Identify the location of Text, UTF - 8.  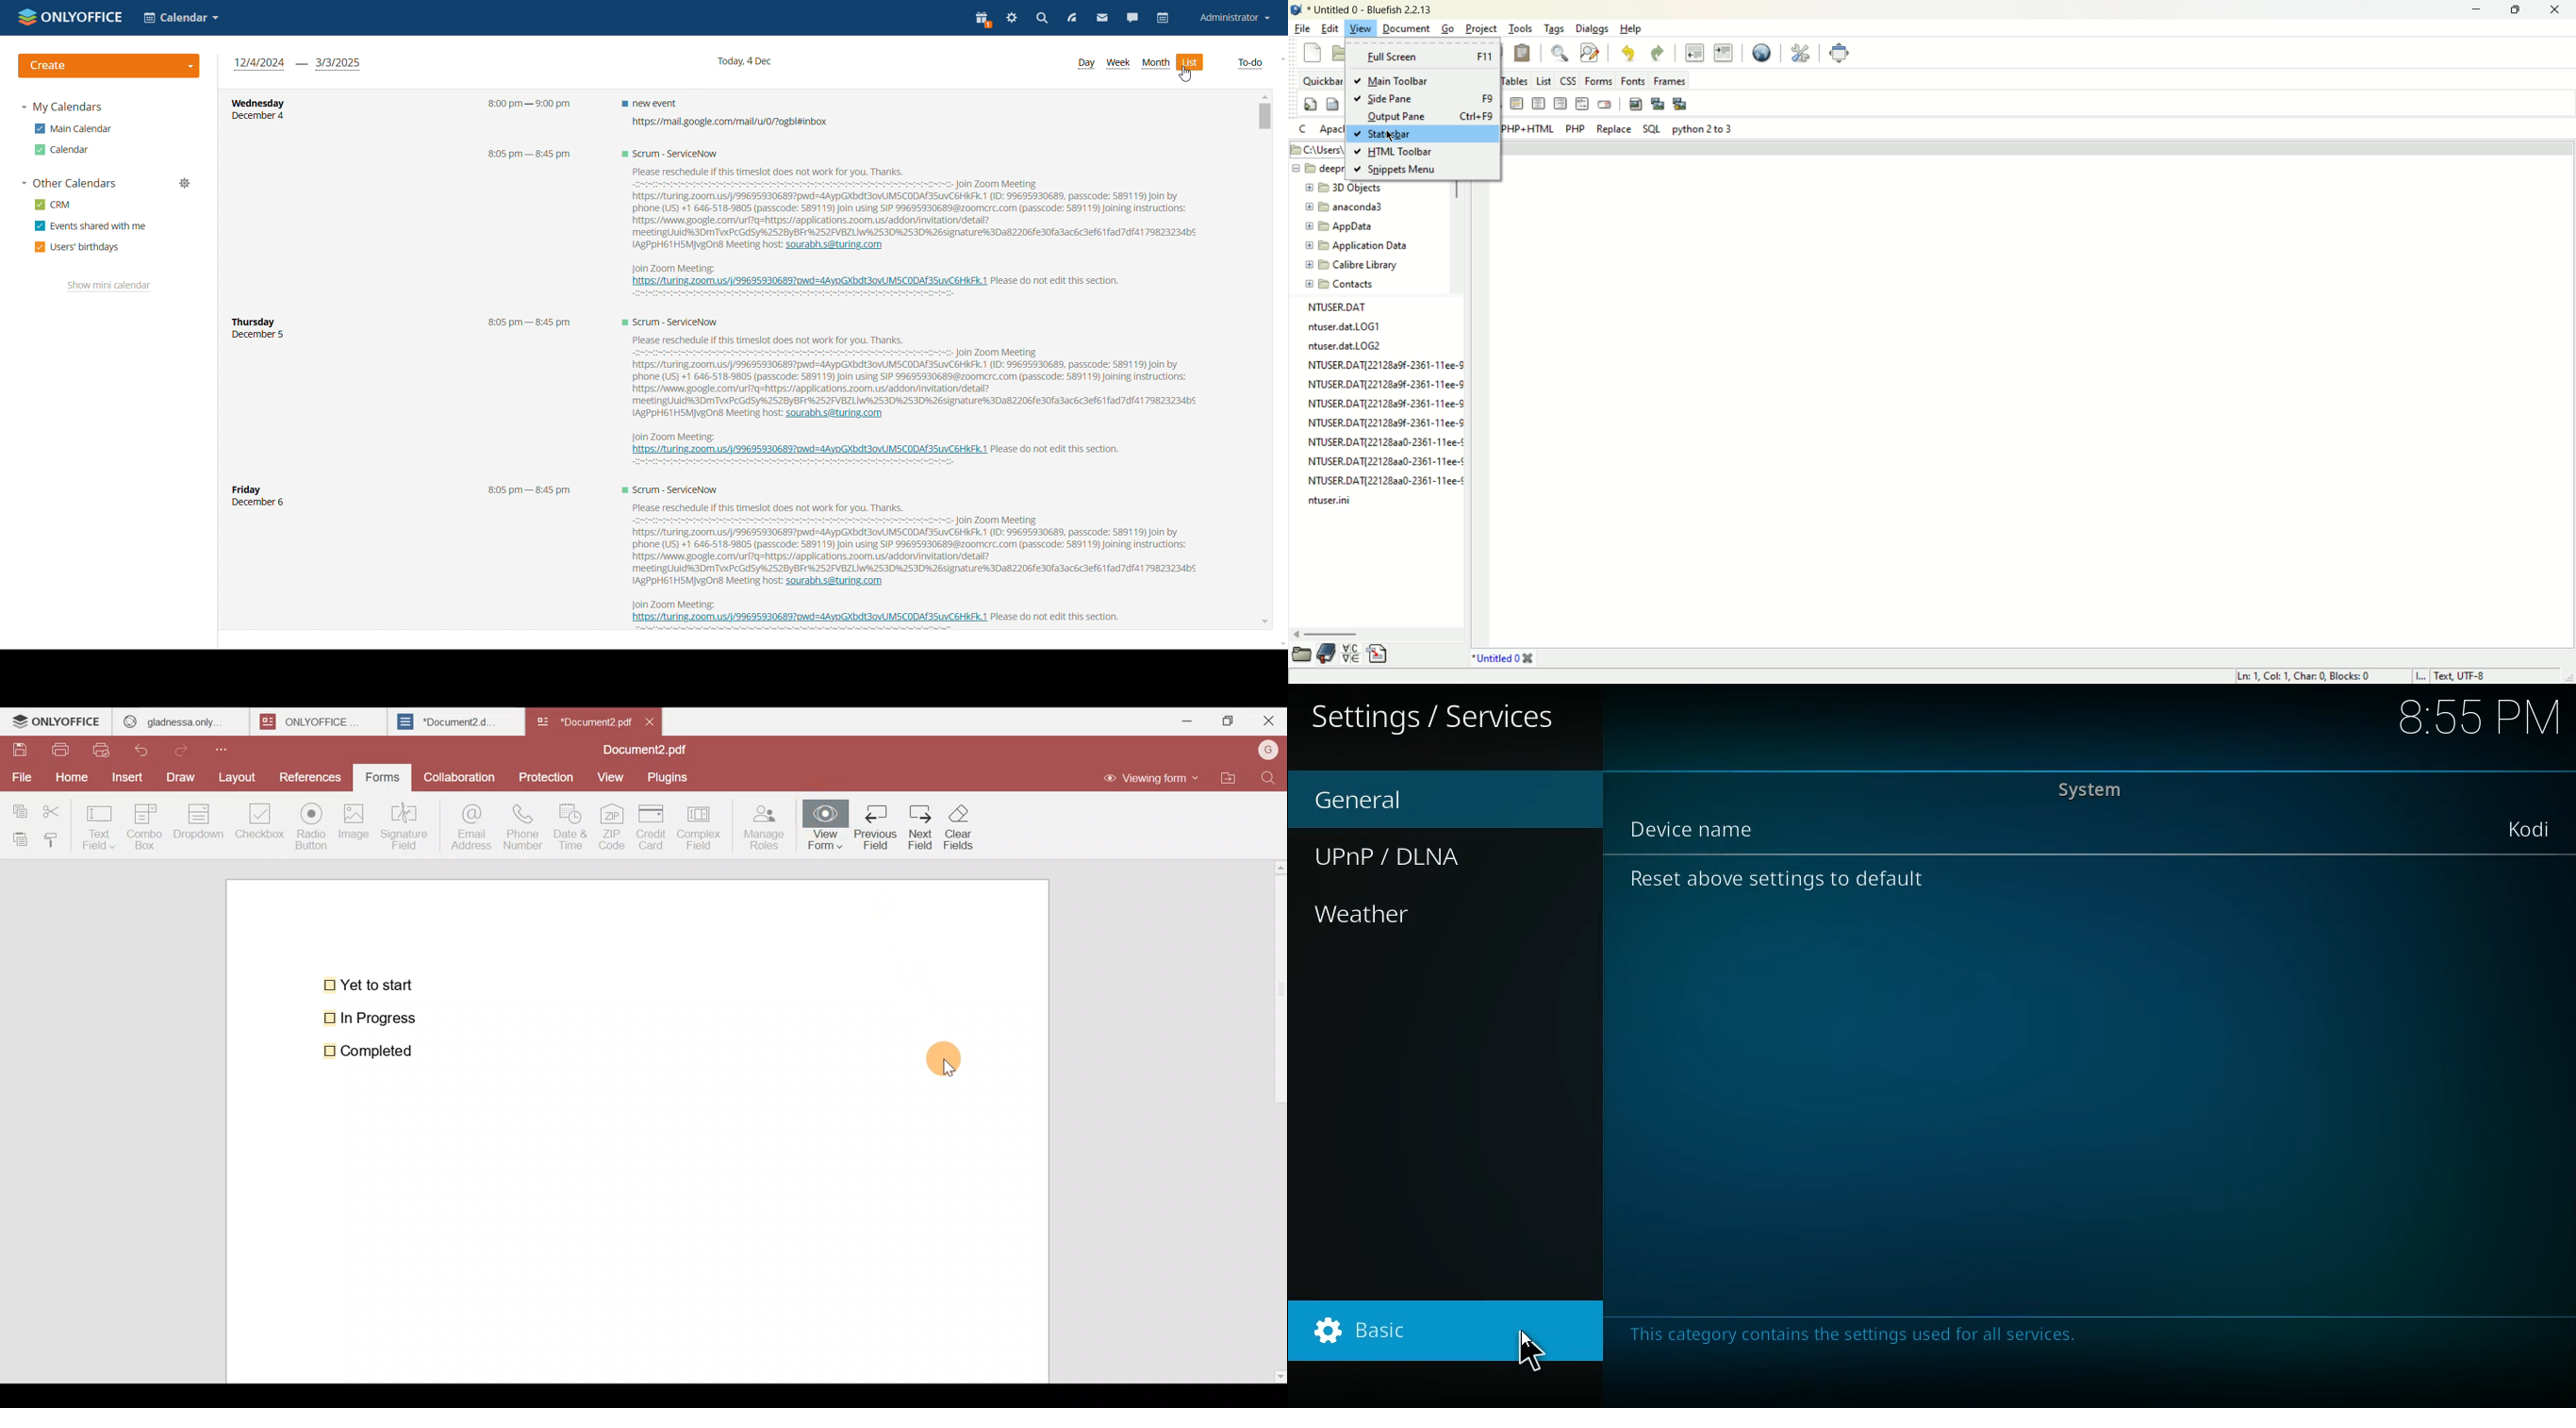
(2464, 677).